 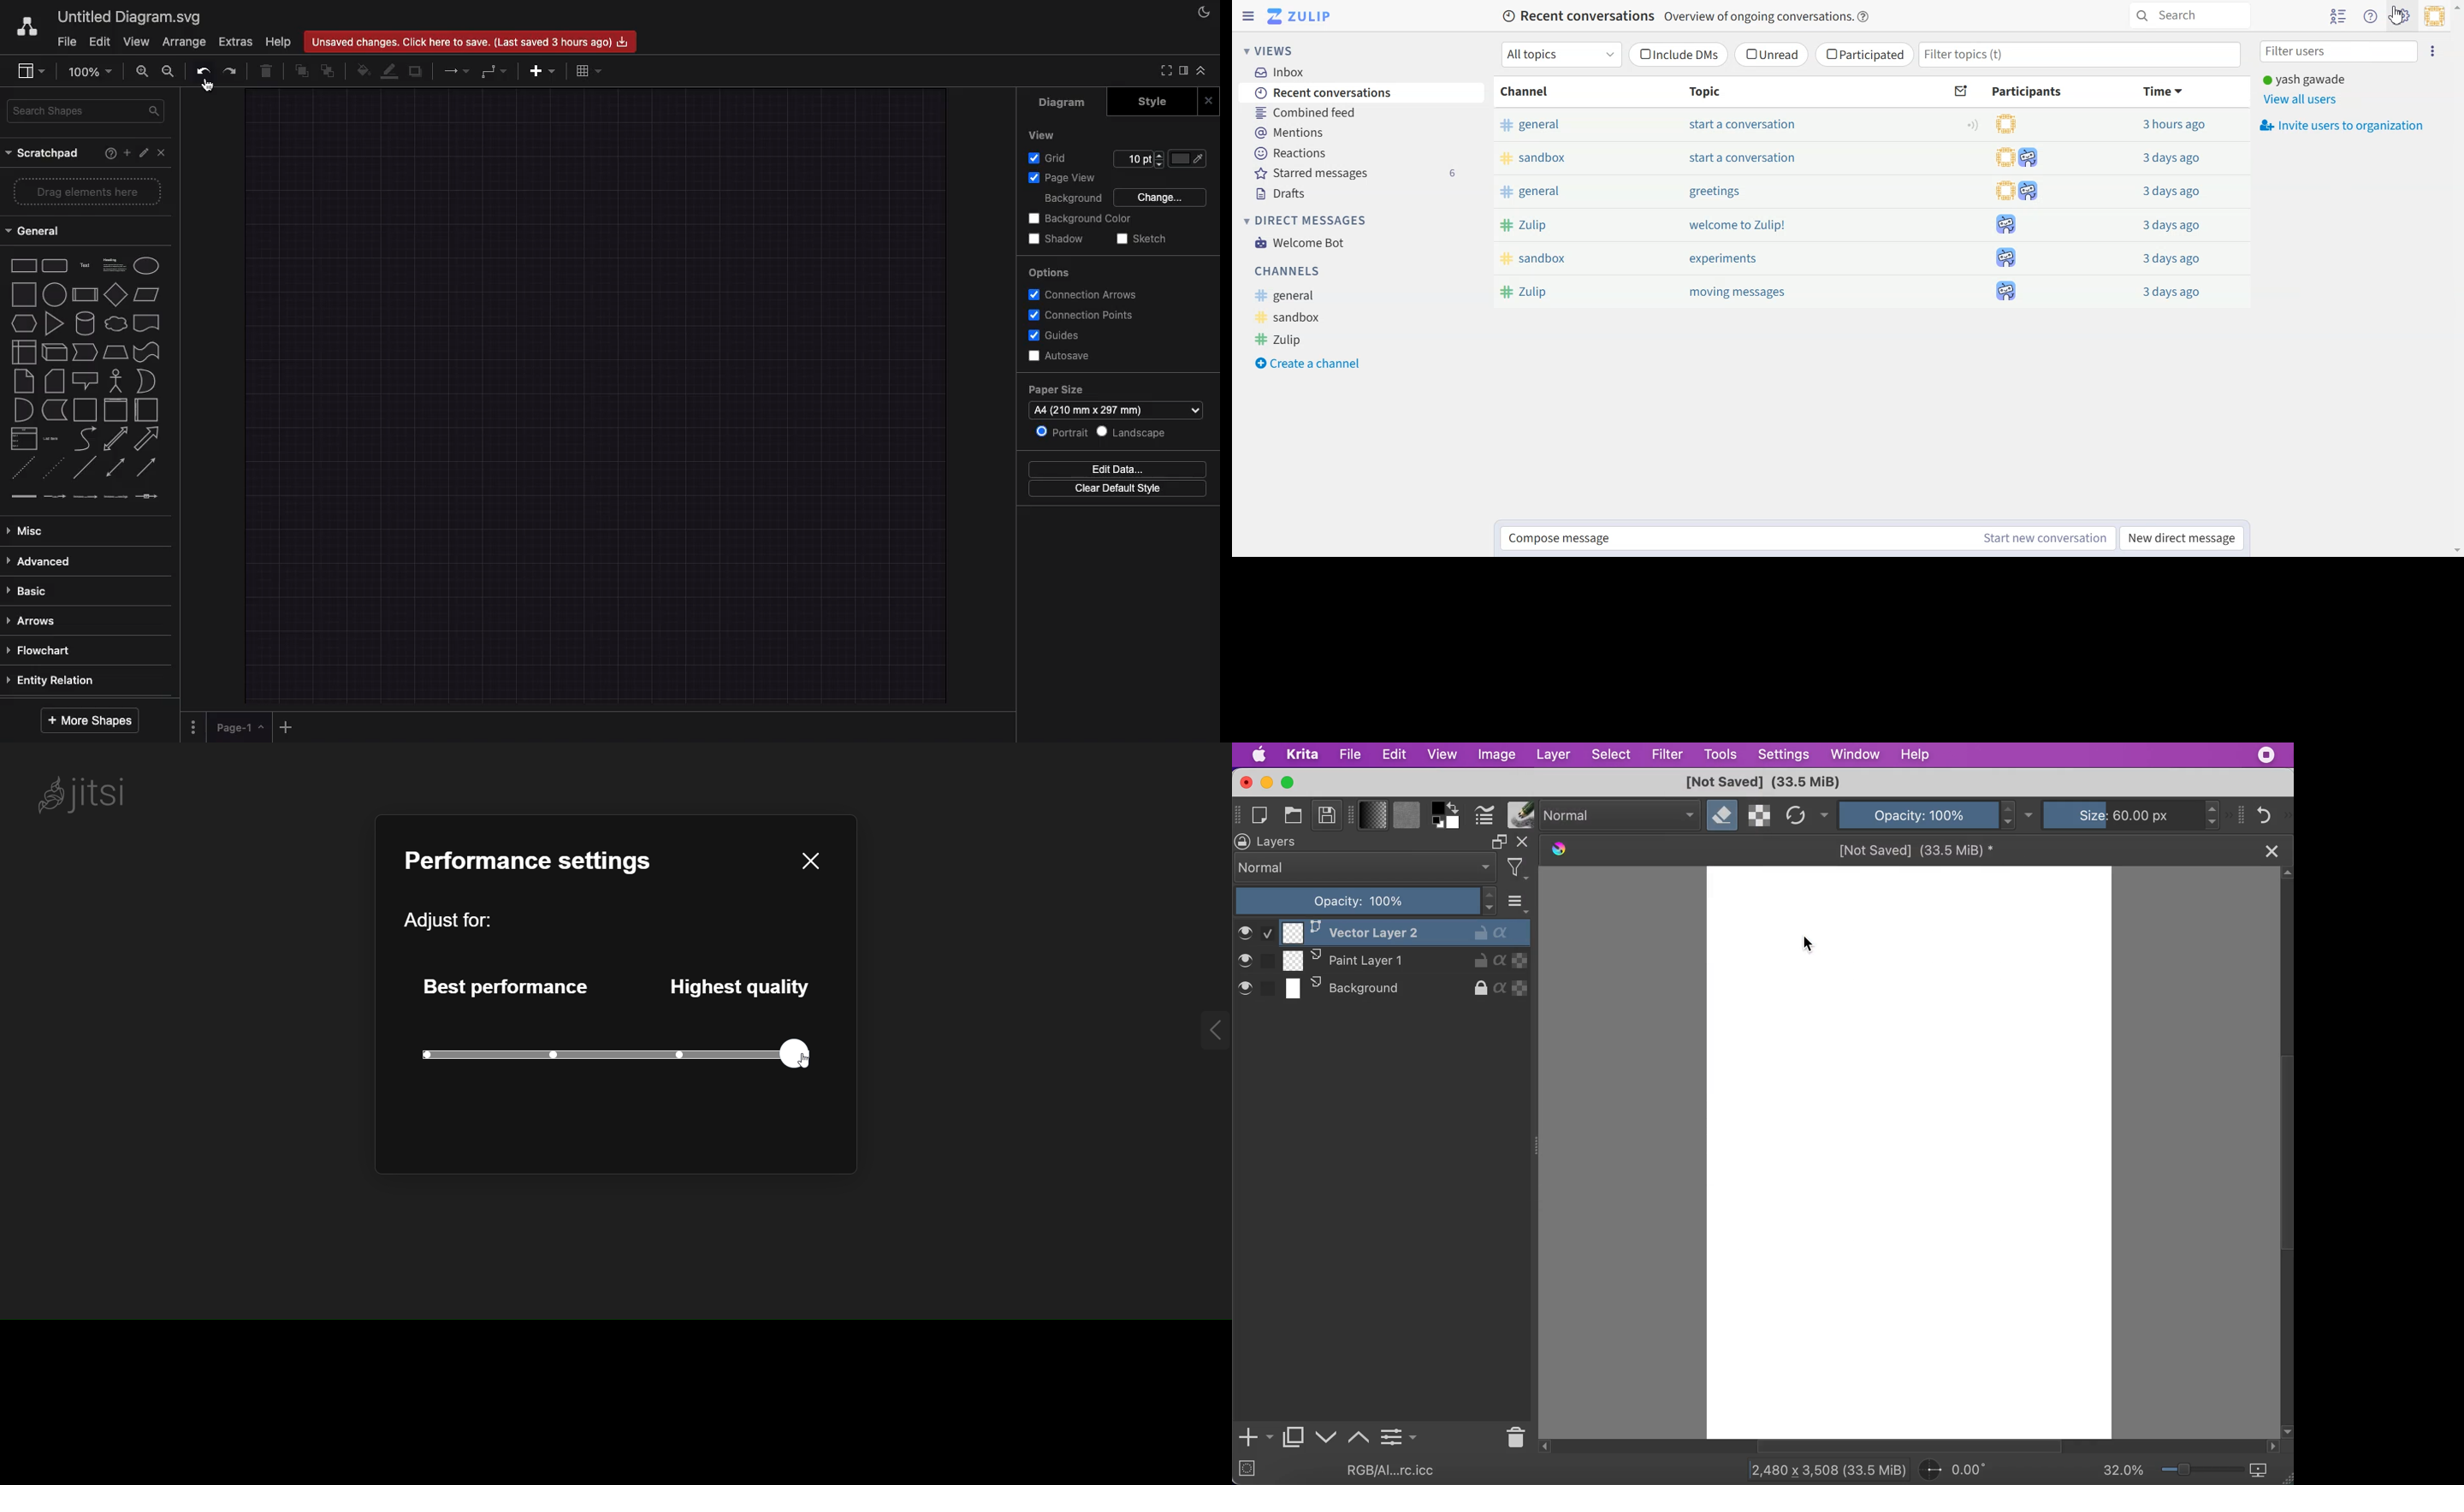 I want to click on Change, so click(x=1164, y=197).